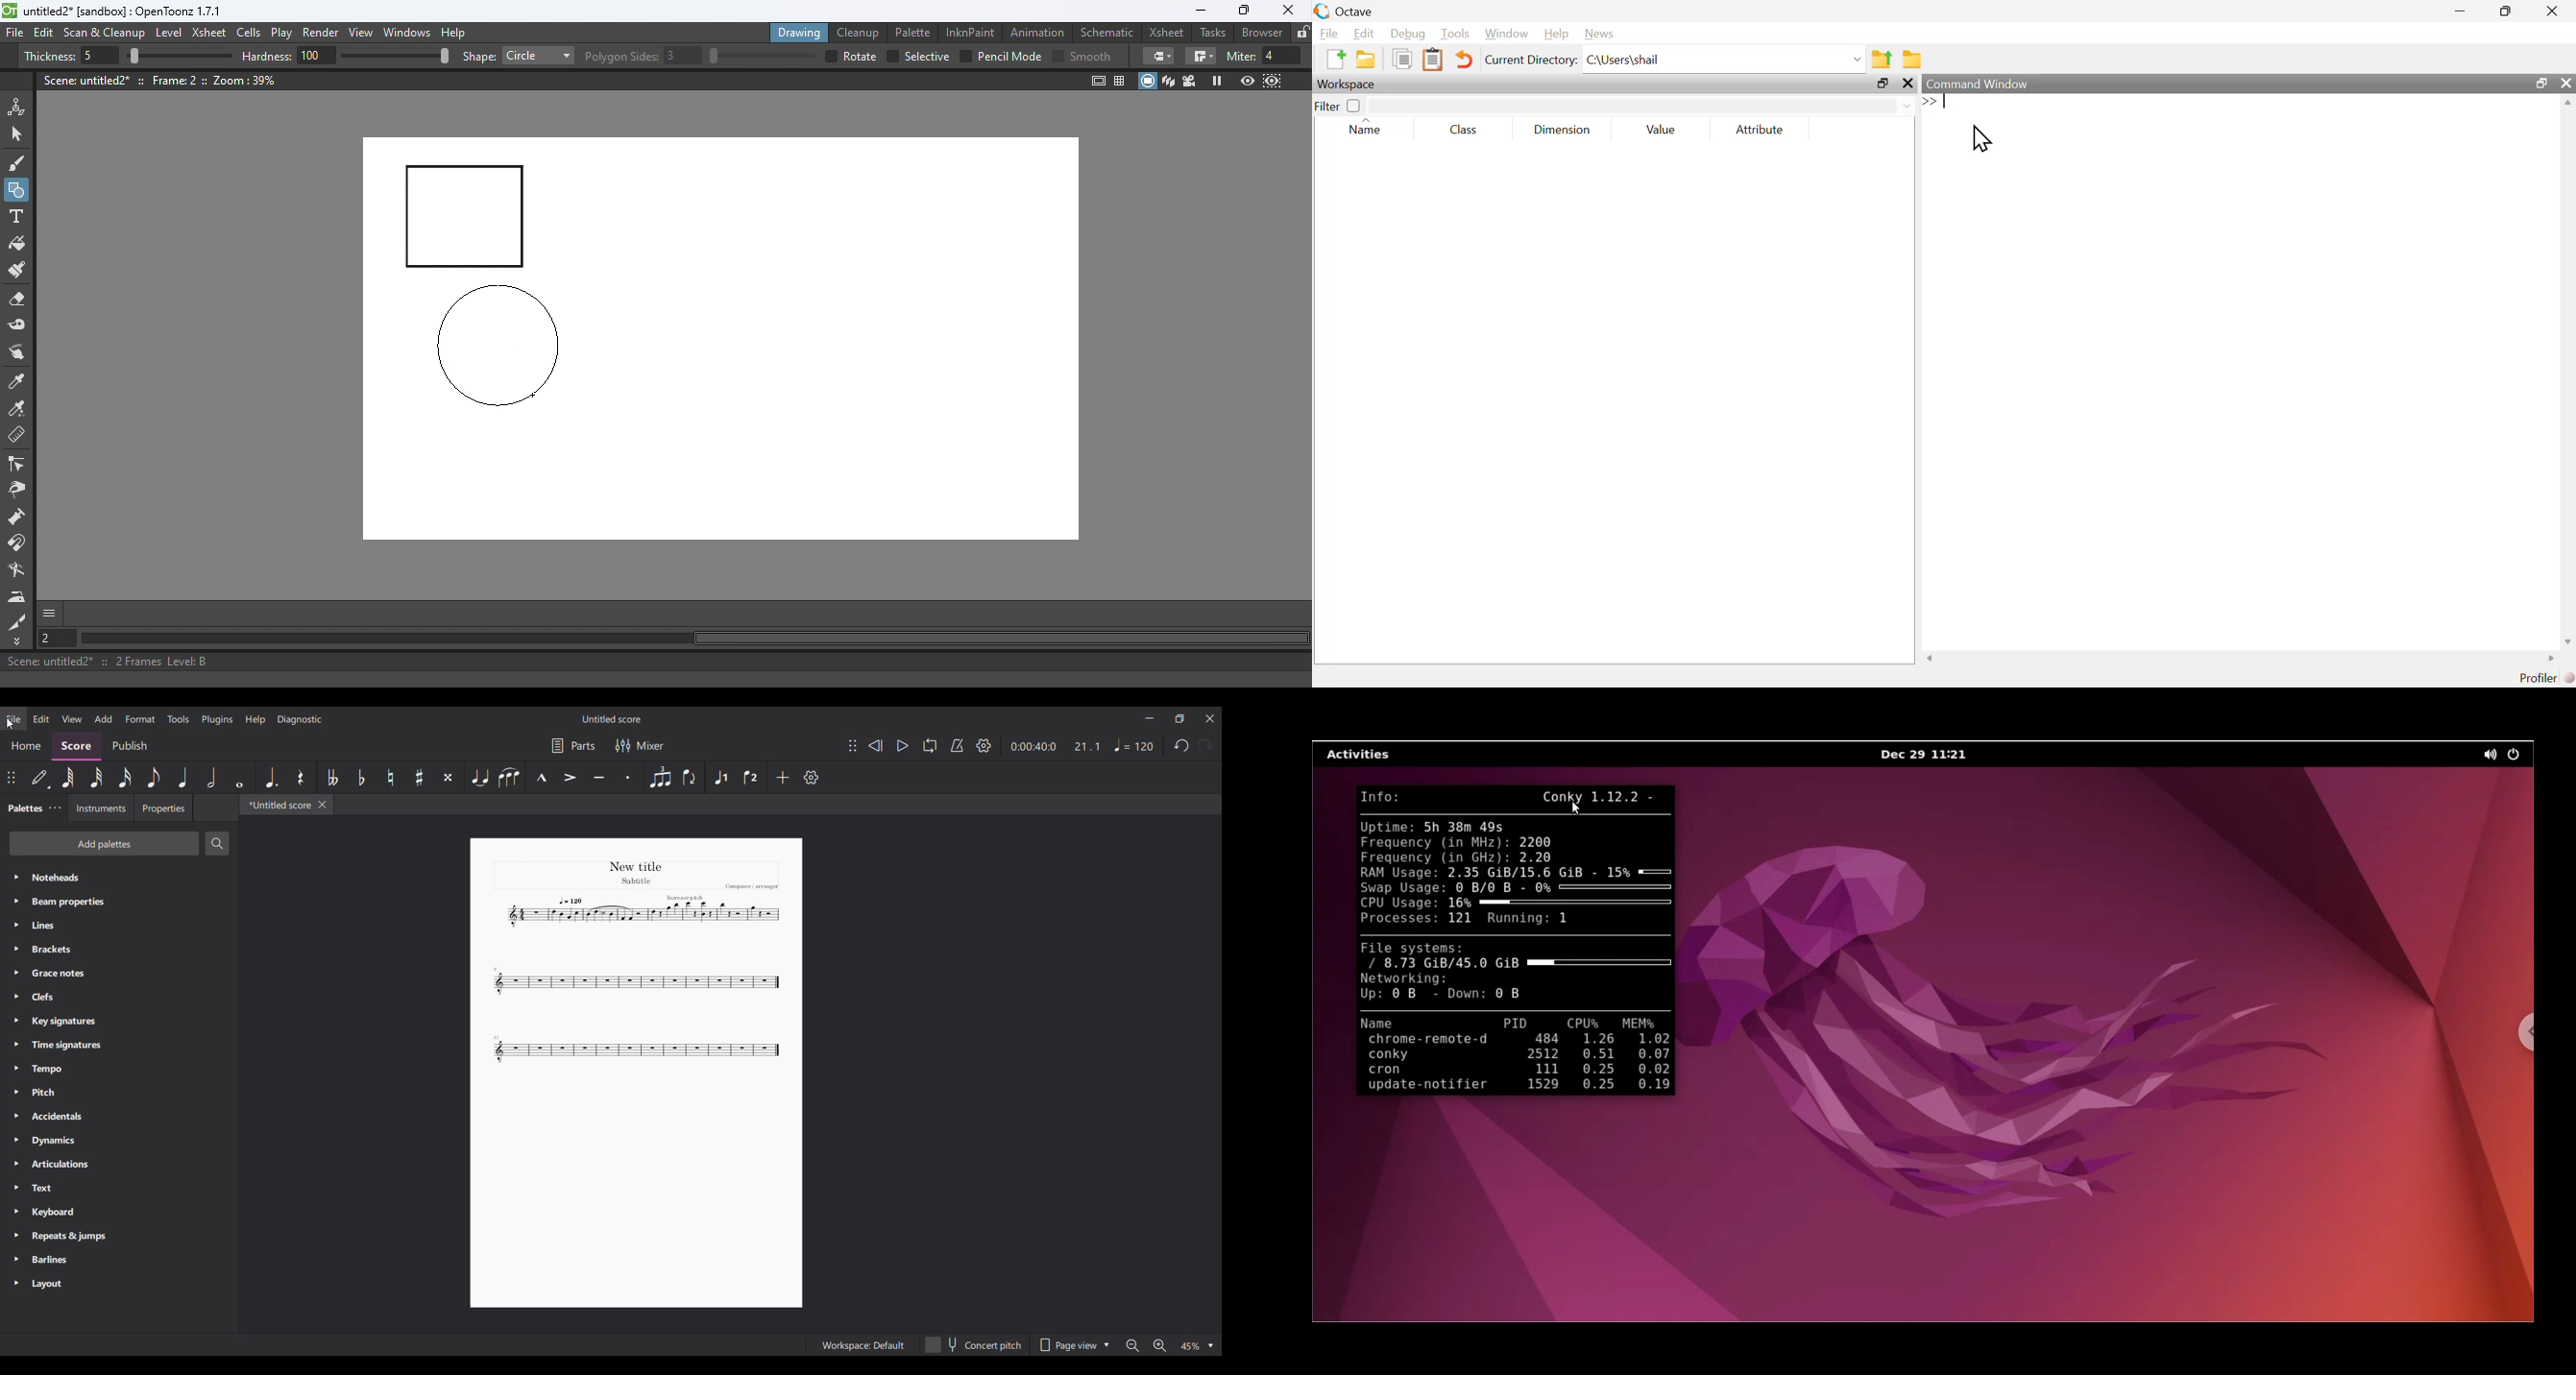 Image resolution: width=2576 pixels, height=1400 pixels. Describe the element at coordinates (41, 719) in the screenshot. I see `Edit menu` at that location.